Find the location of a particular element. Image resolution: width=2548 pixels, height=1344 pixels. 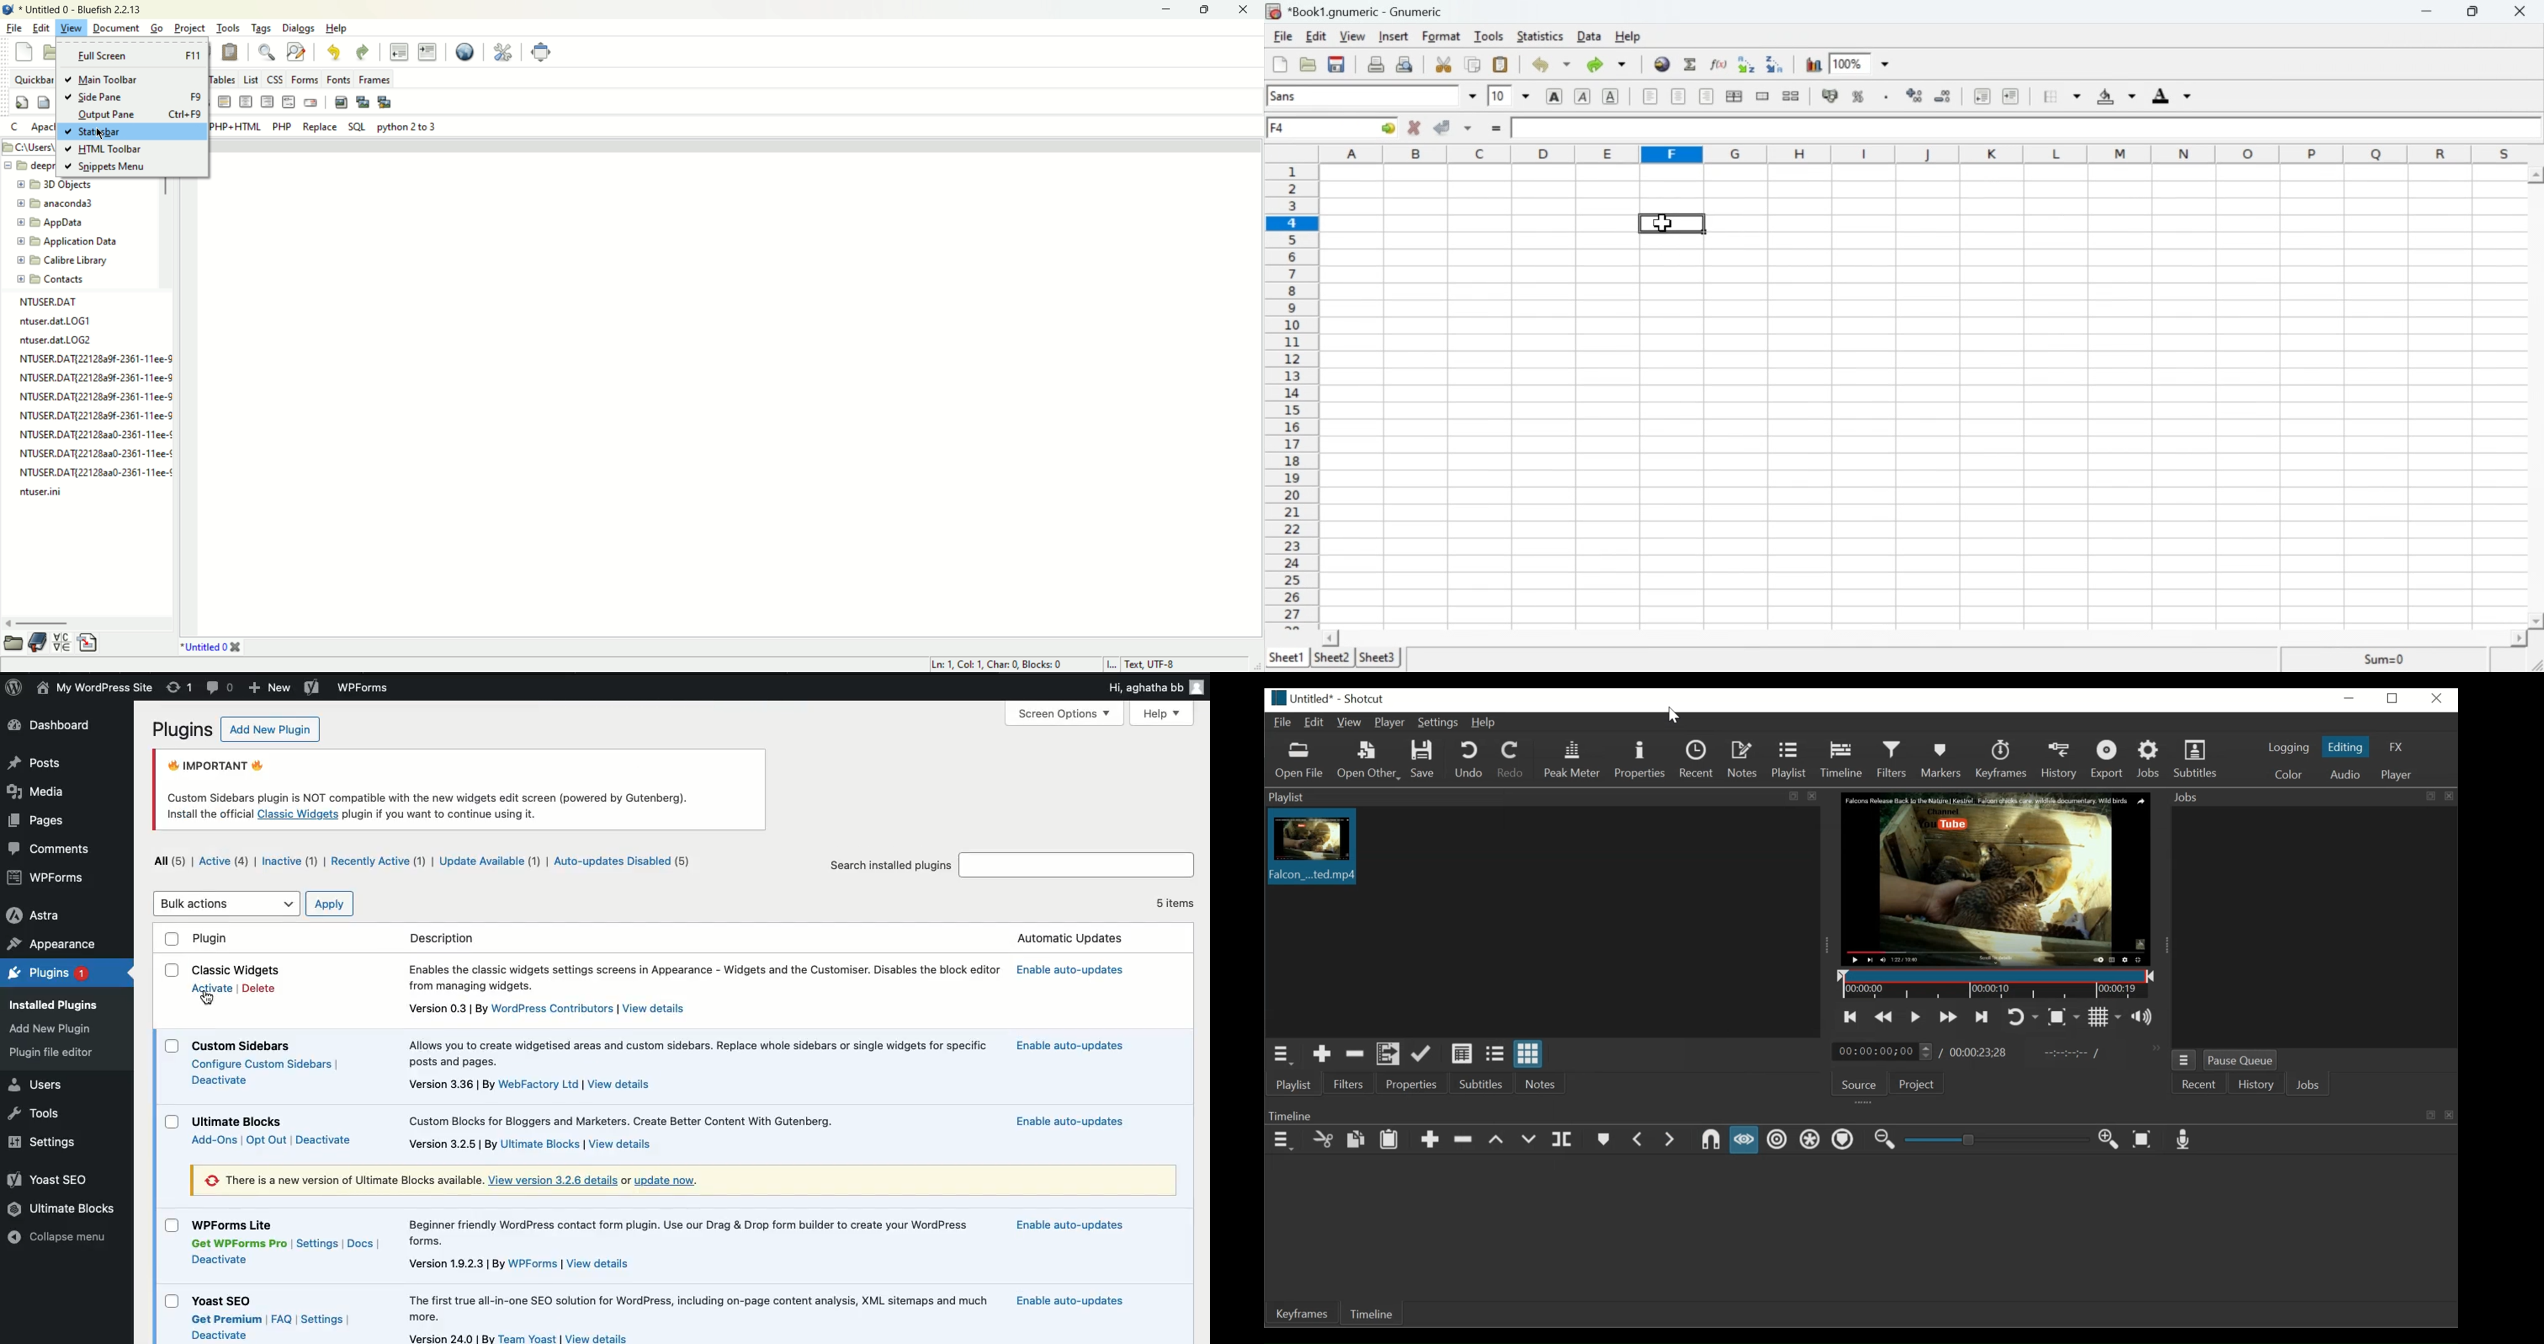

Remove cut is located at coordinates (1355, 1053).